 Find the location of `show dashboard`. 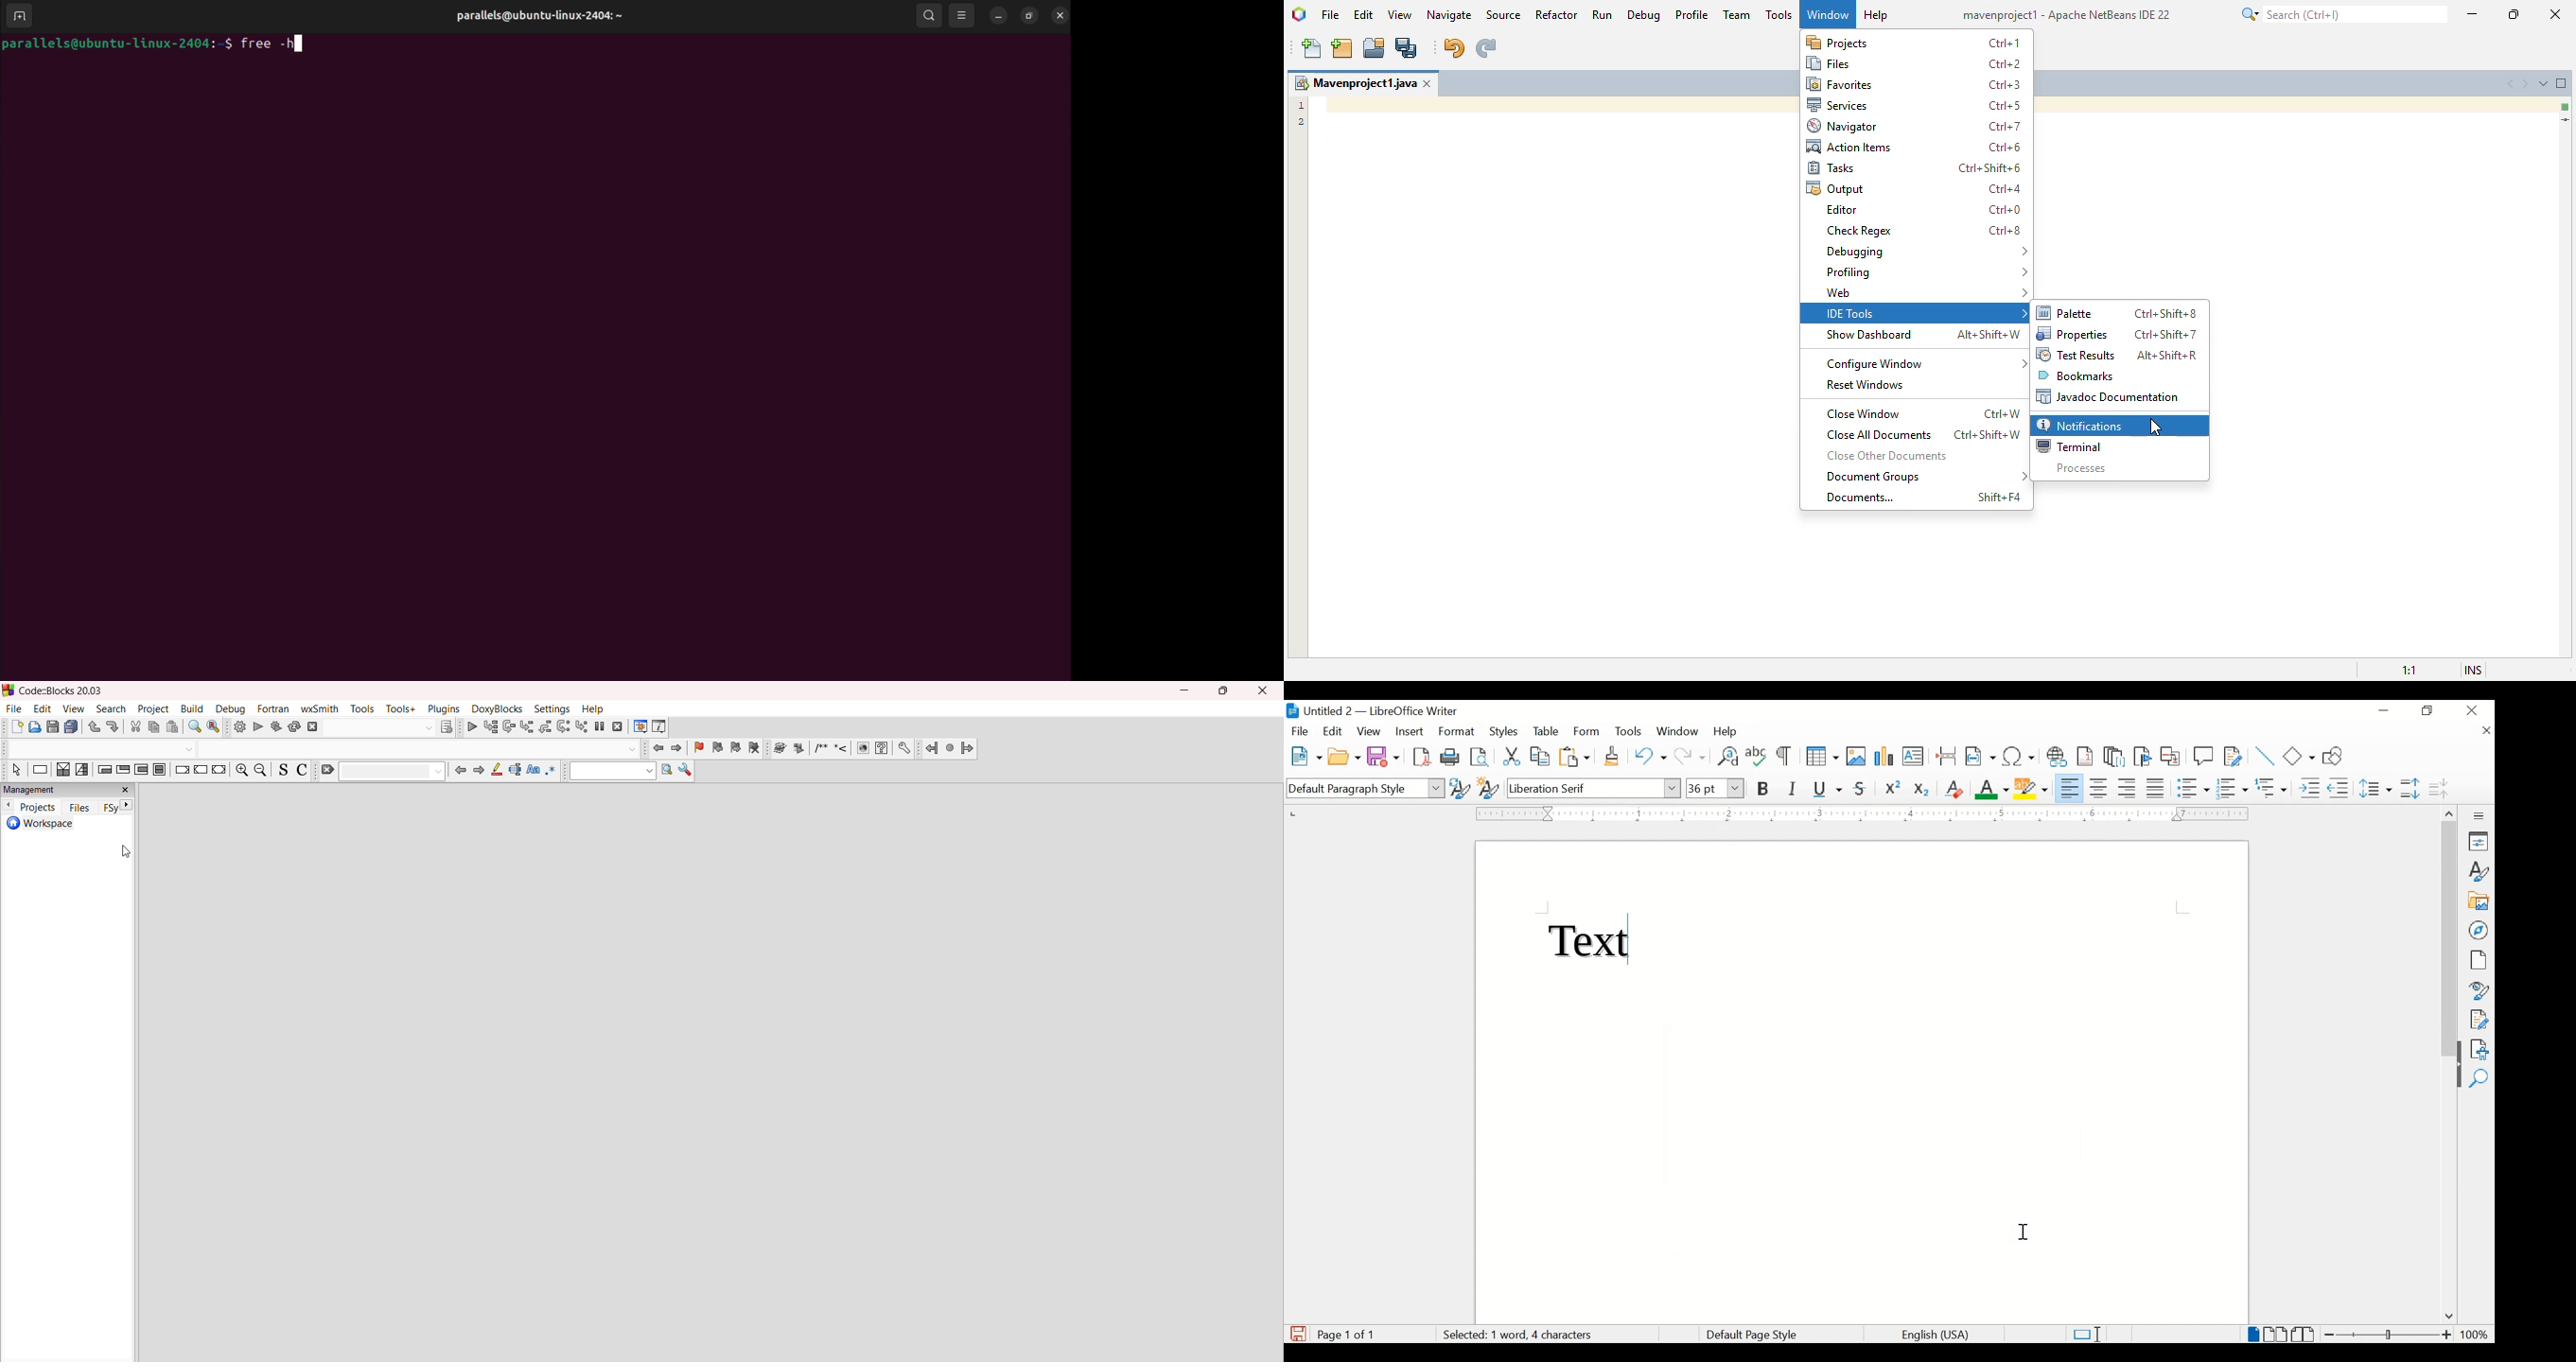

show dashboard is located at coordinates (1870, 335).